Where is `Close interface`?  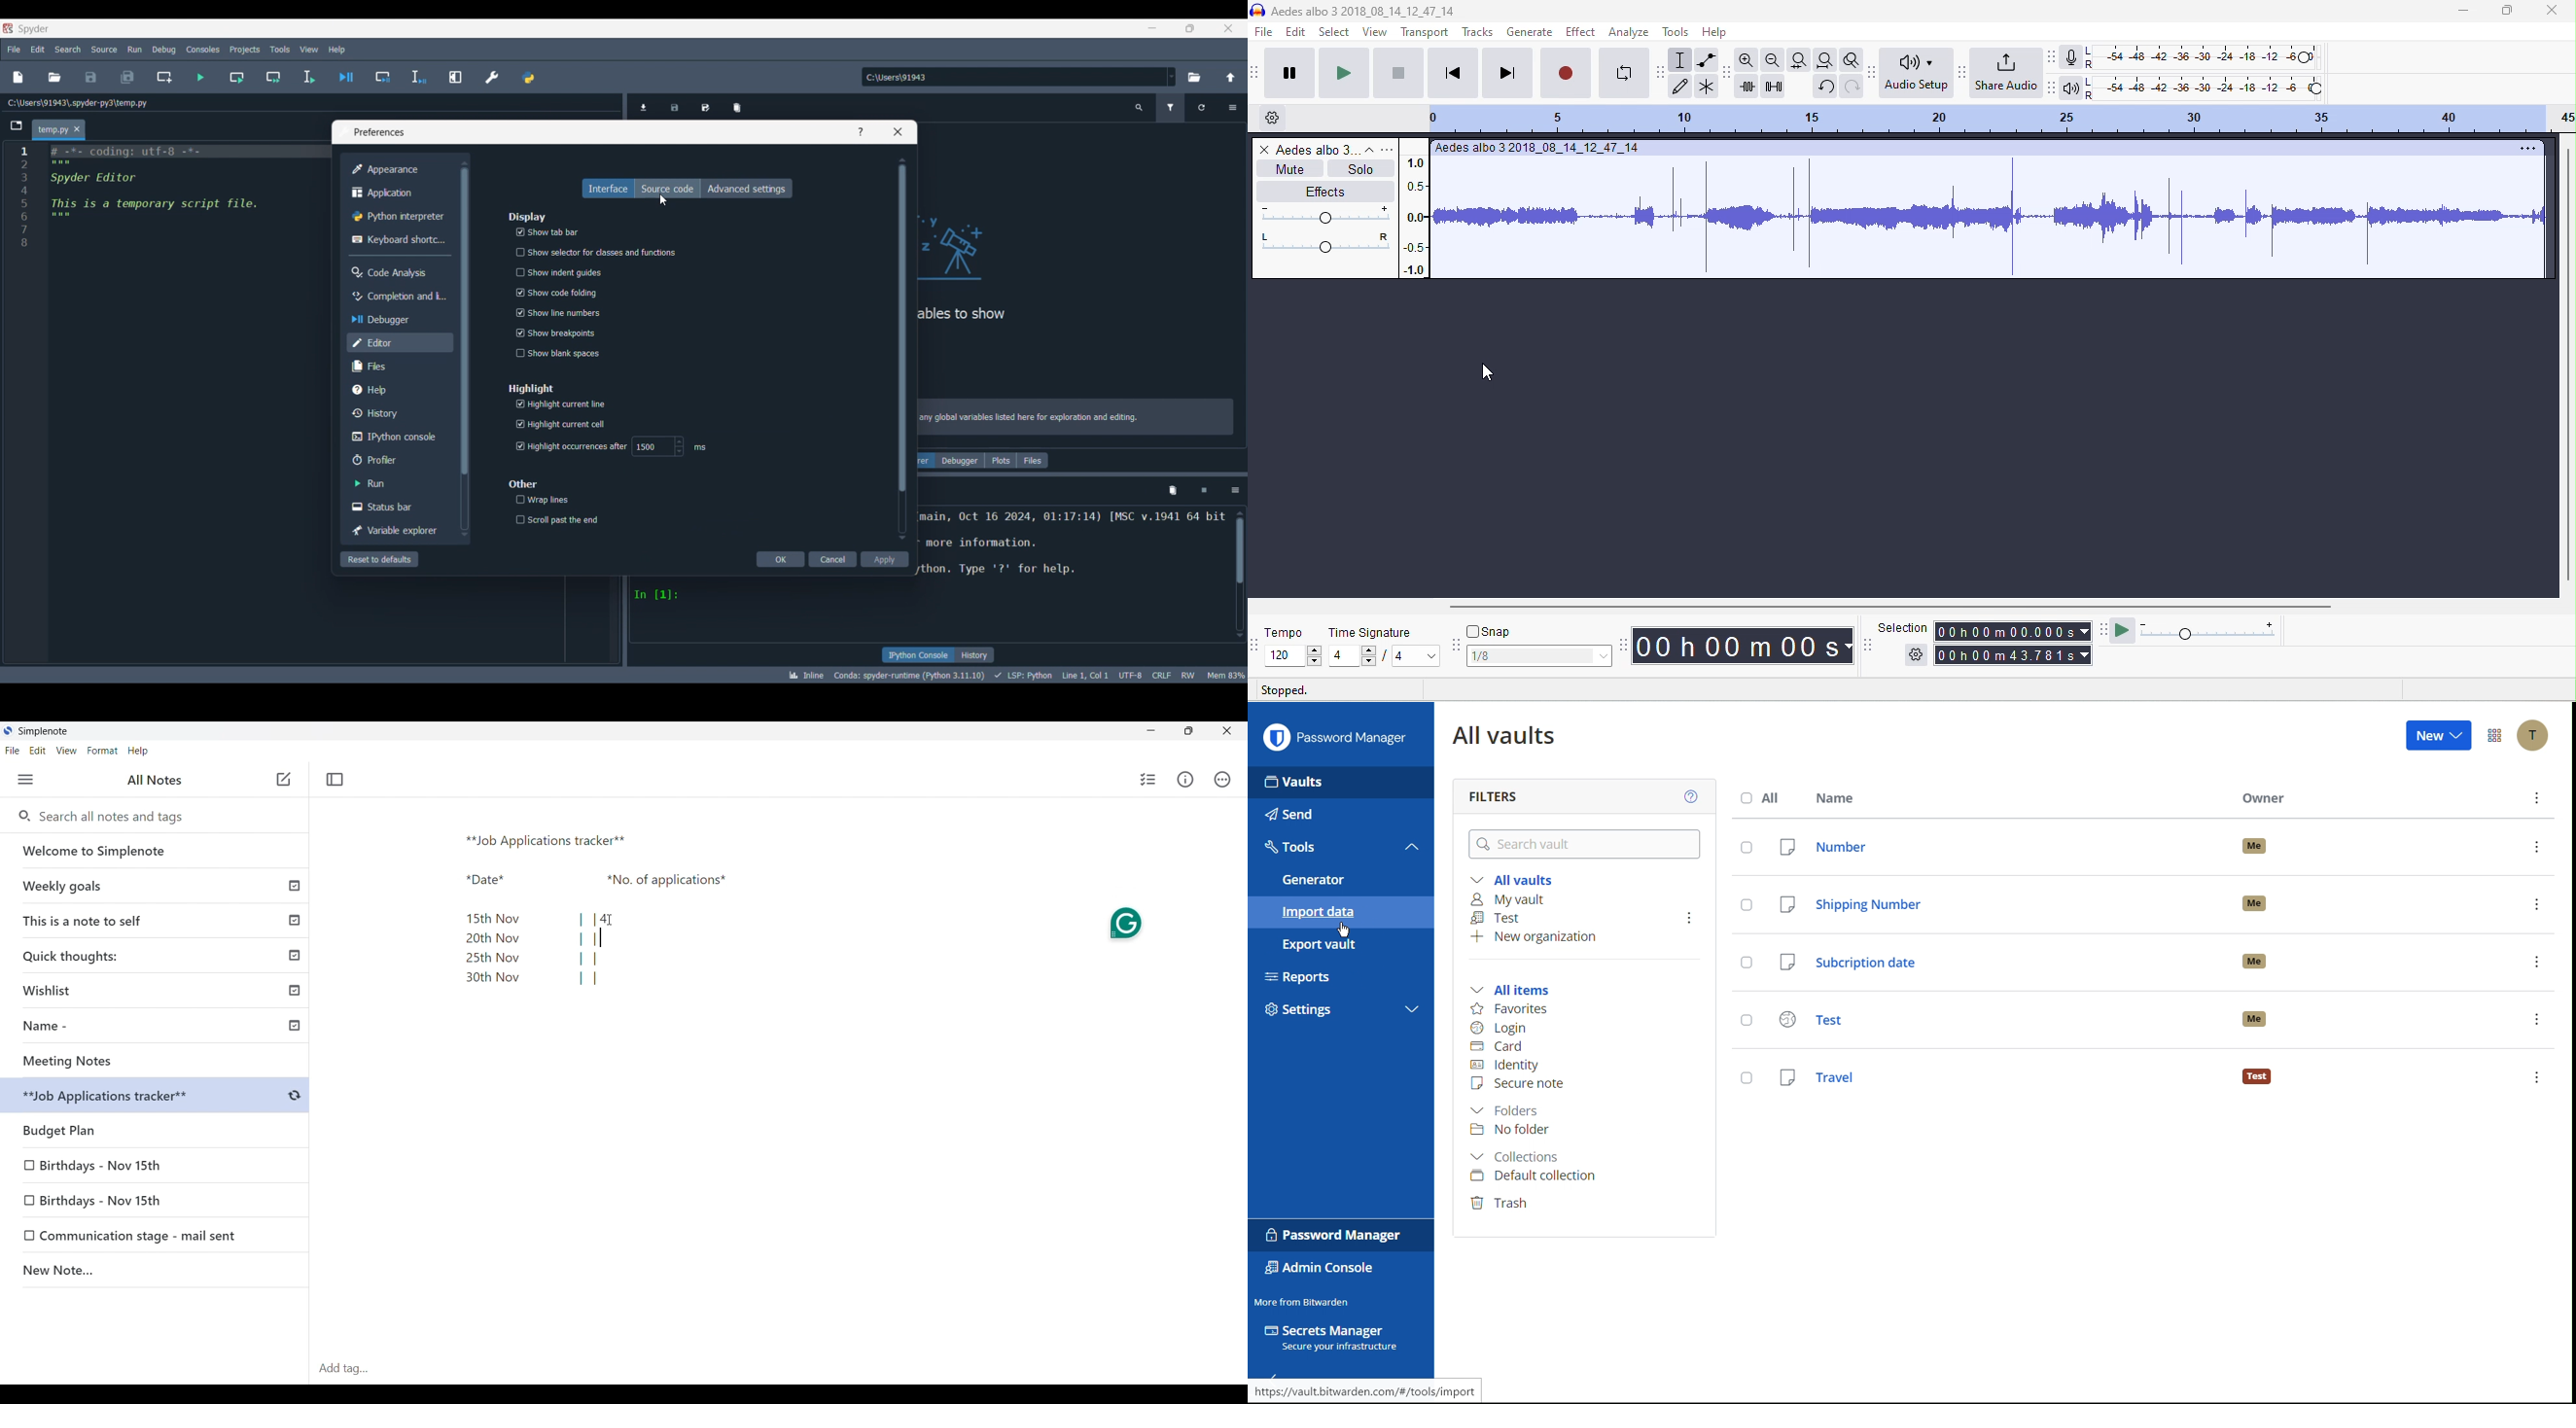
Close interface is located at coordinates (1229, 28).